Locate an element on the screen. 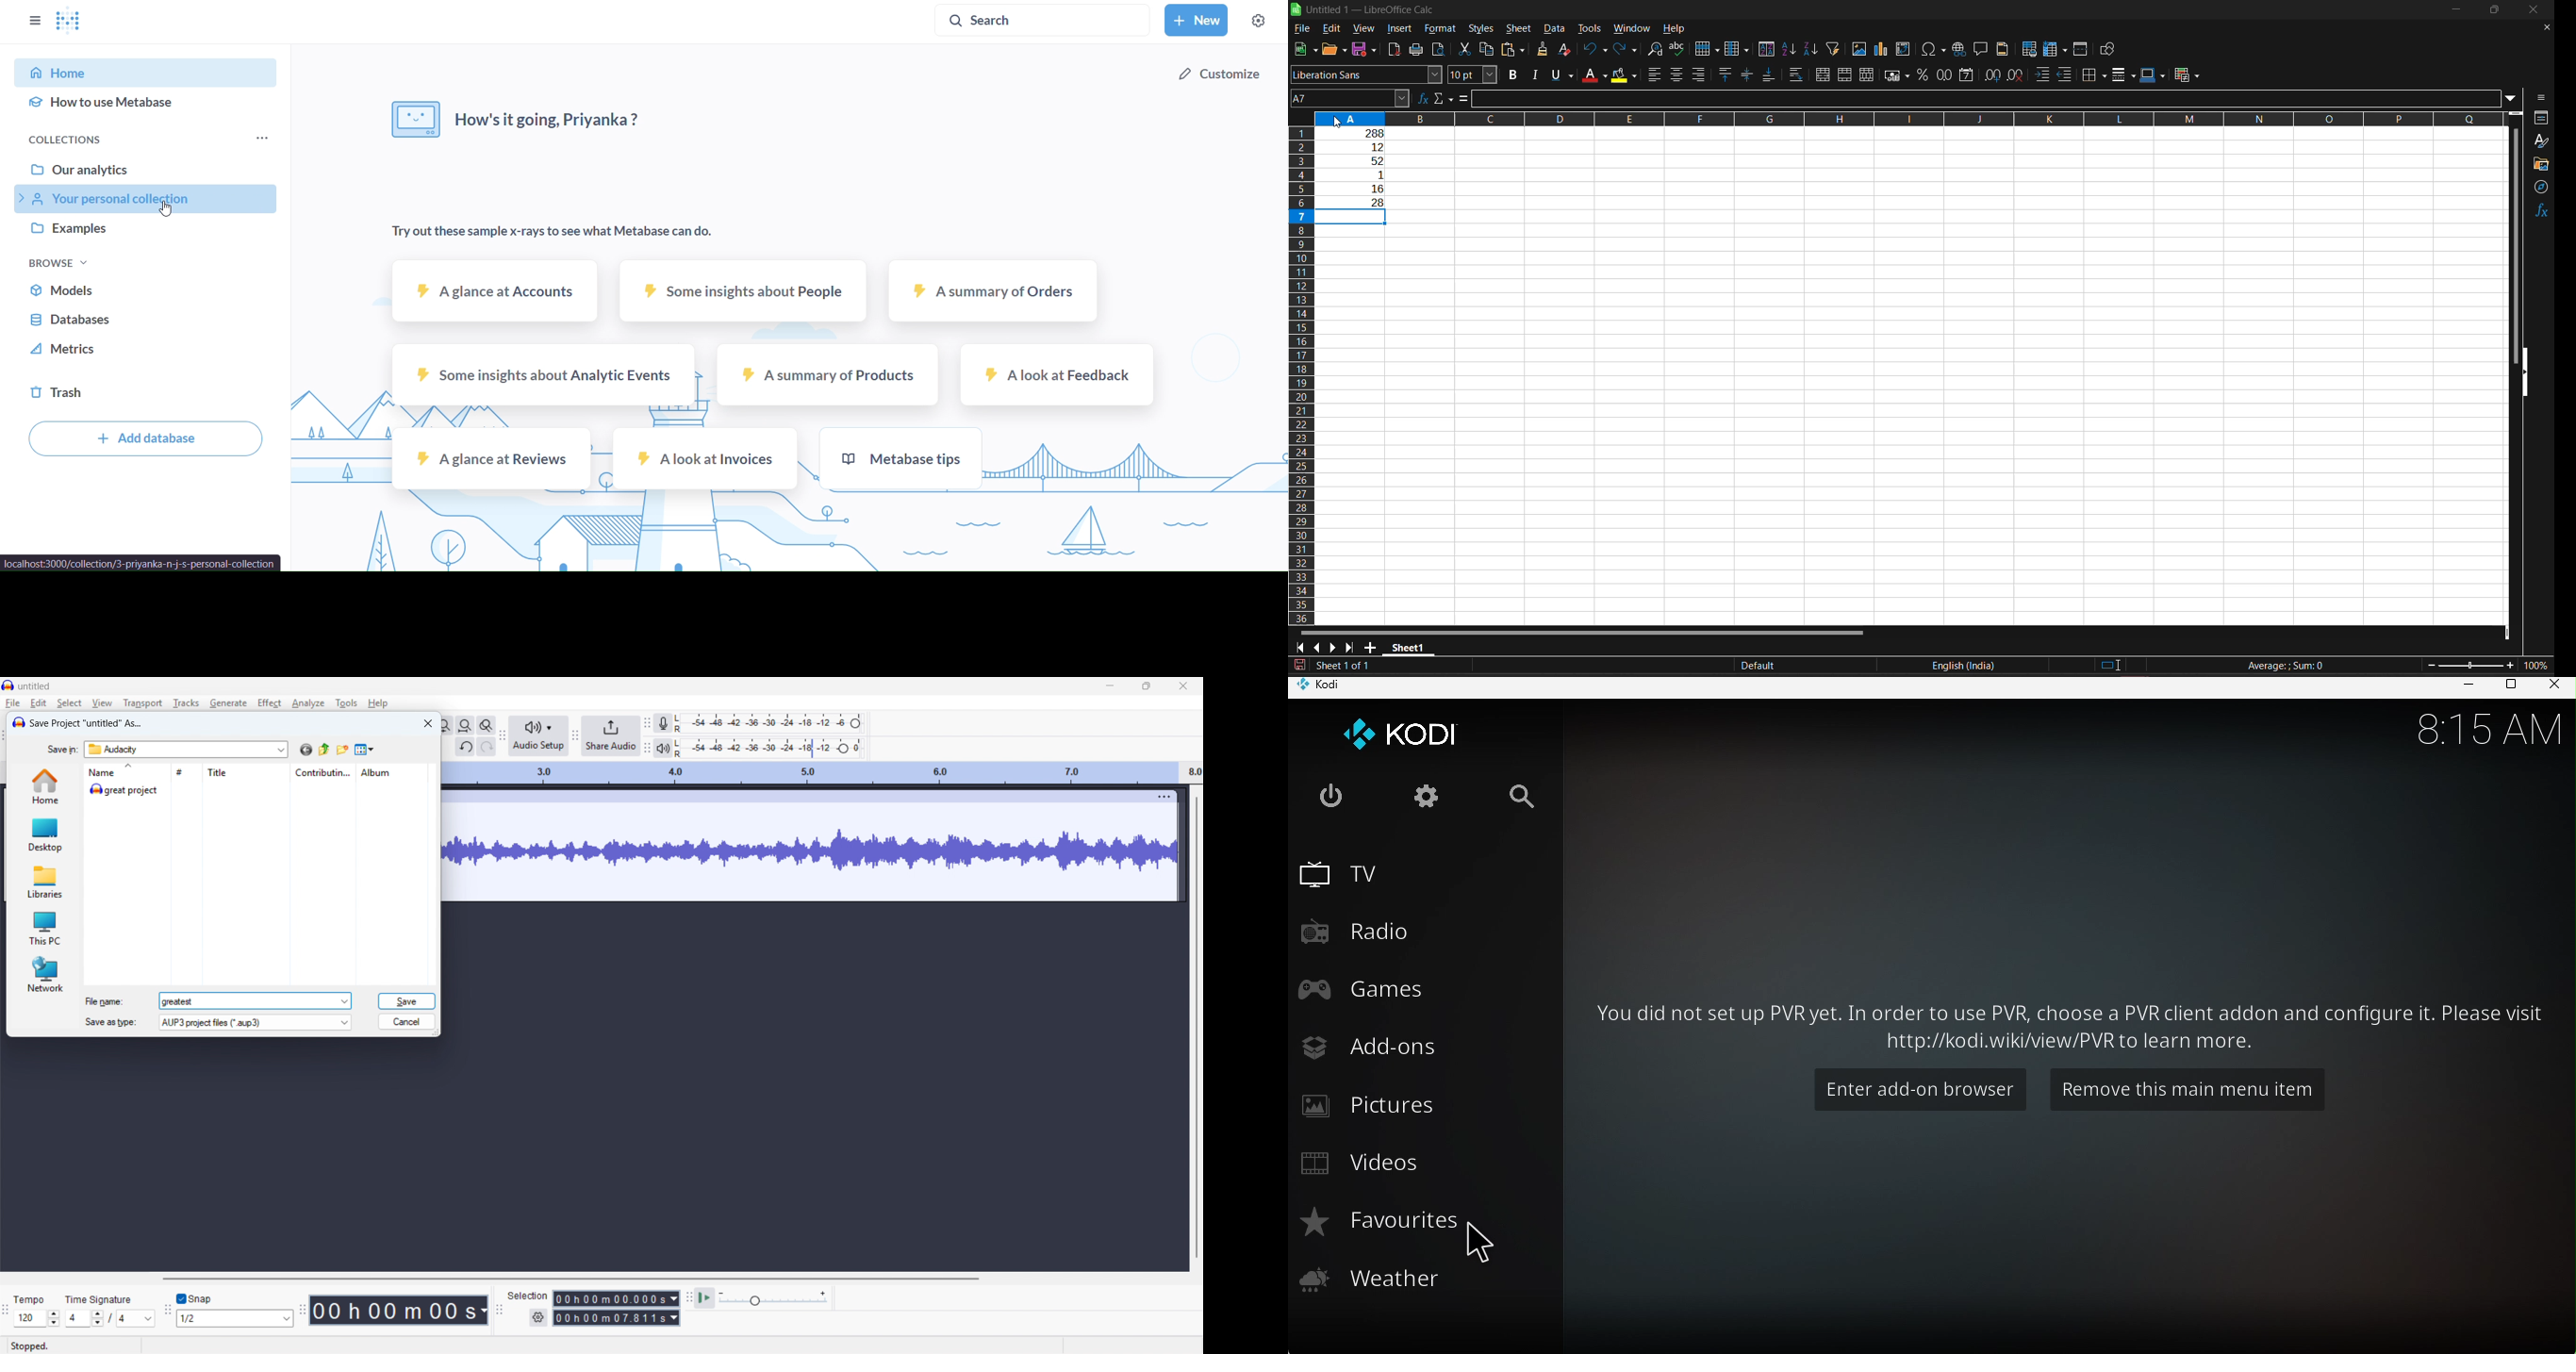 The image size is (2576, 1372). Maximize is located at coordinates (2508, 687).